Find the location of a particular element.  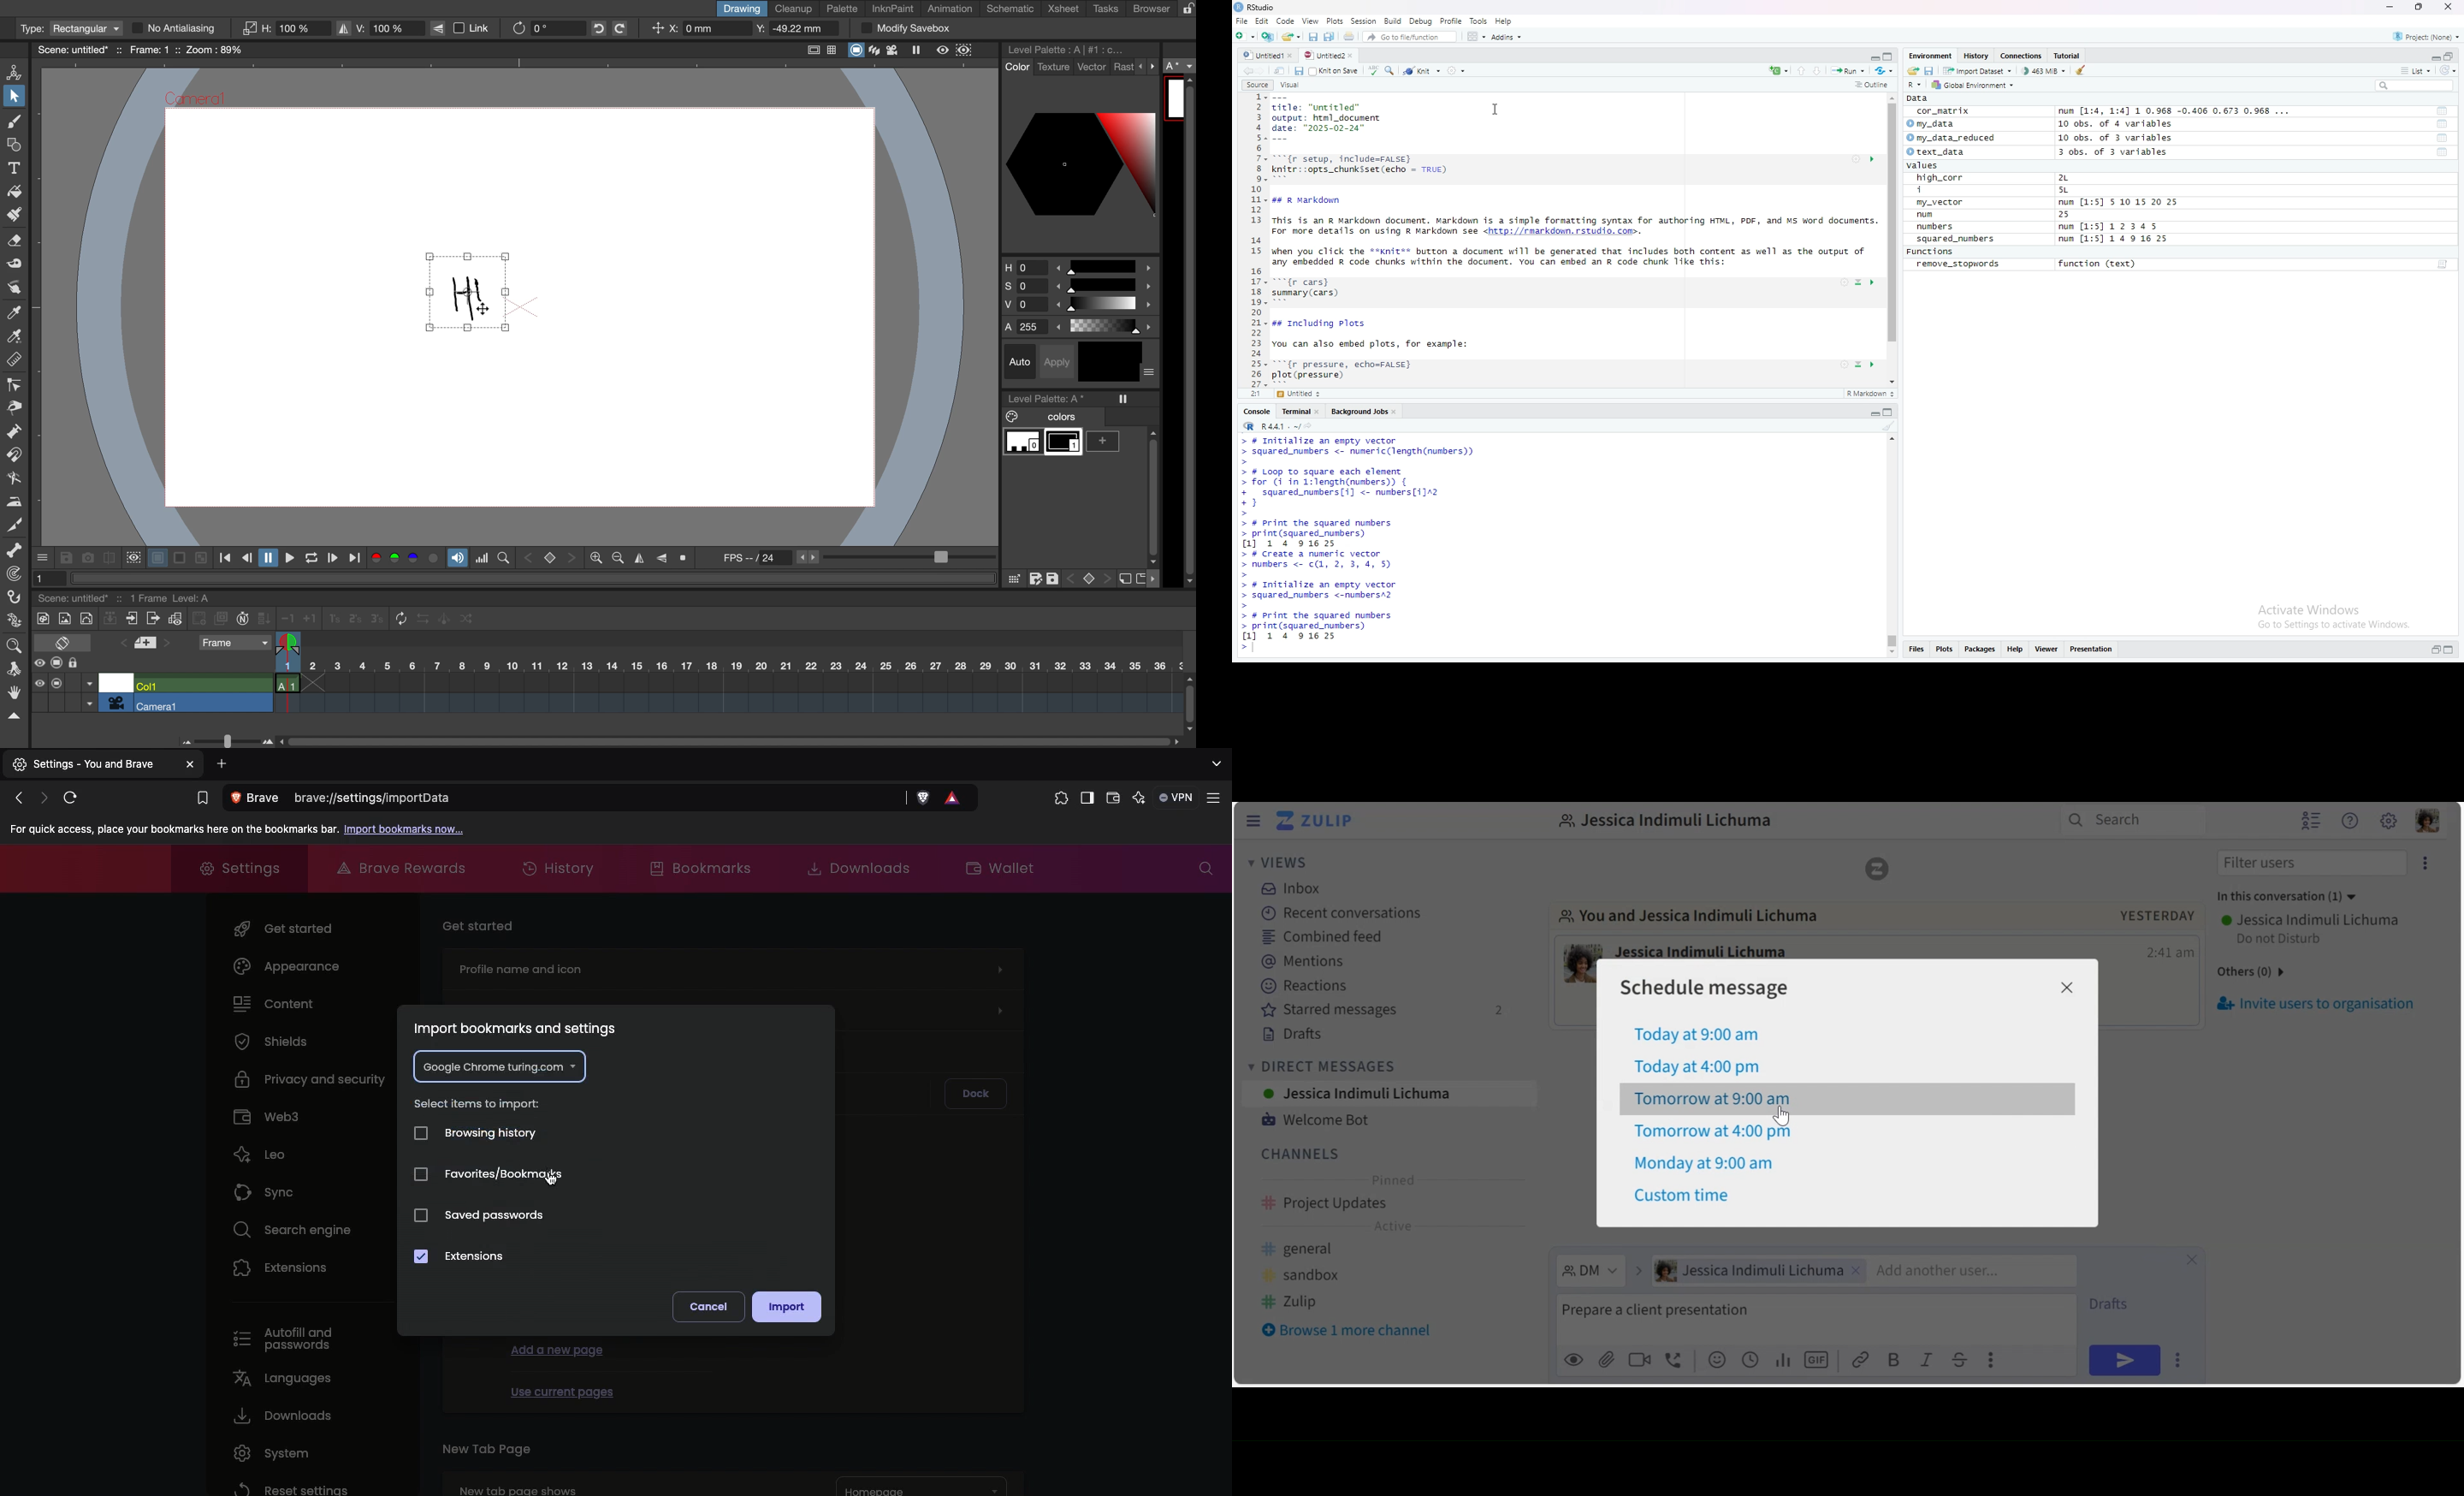

25 is located at coordinates (2078, 214).